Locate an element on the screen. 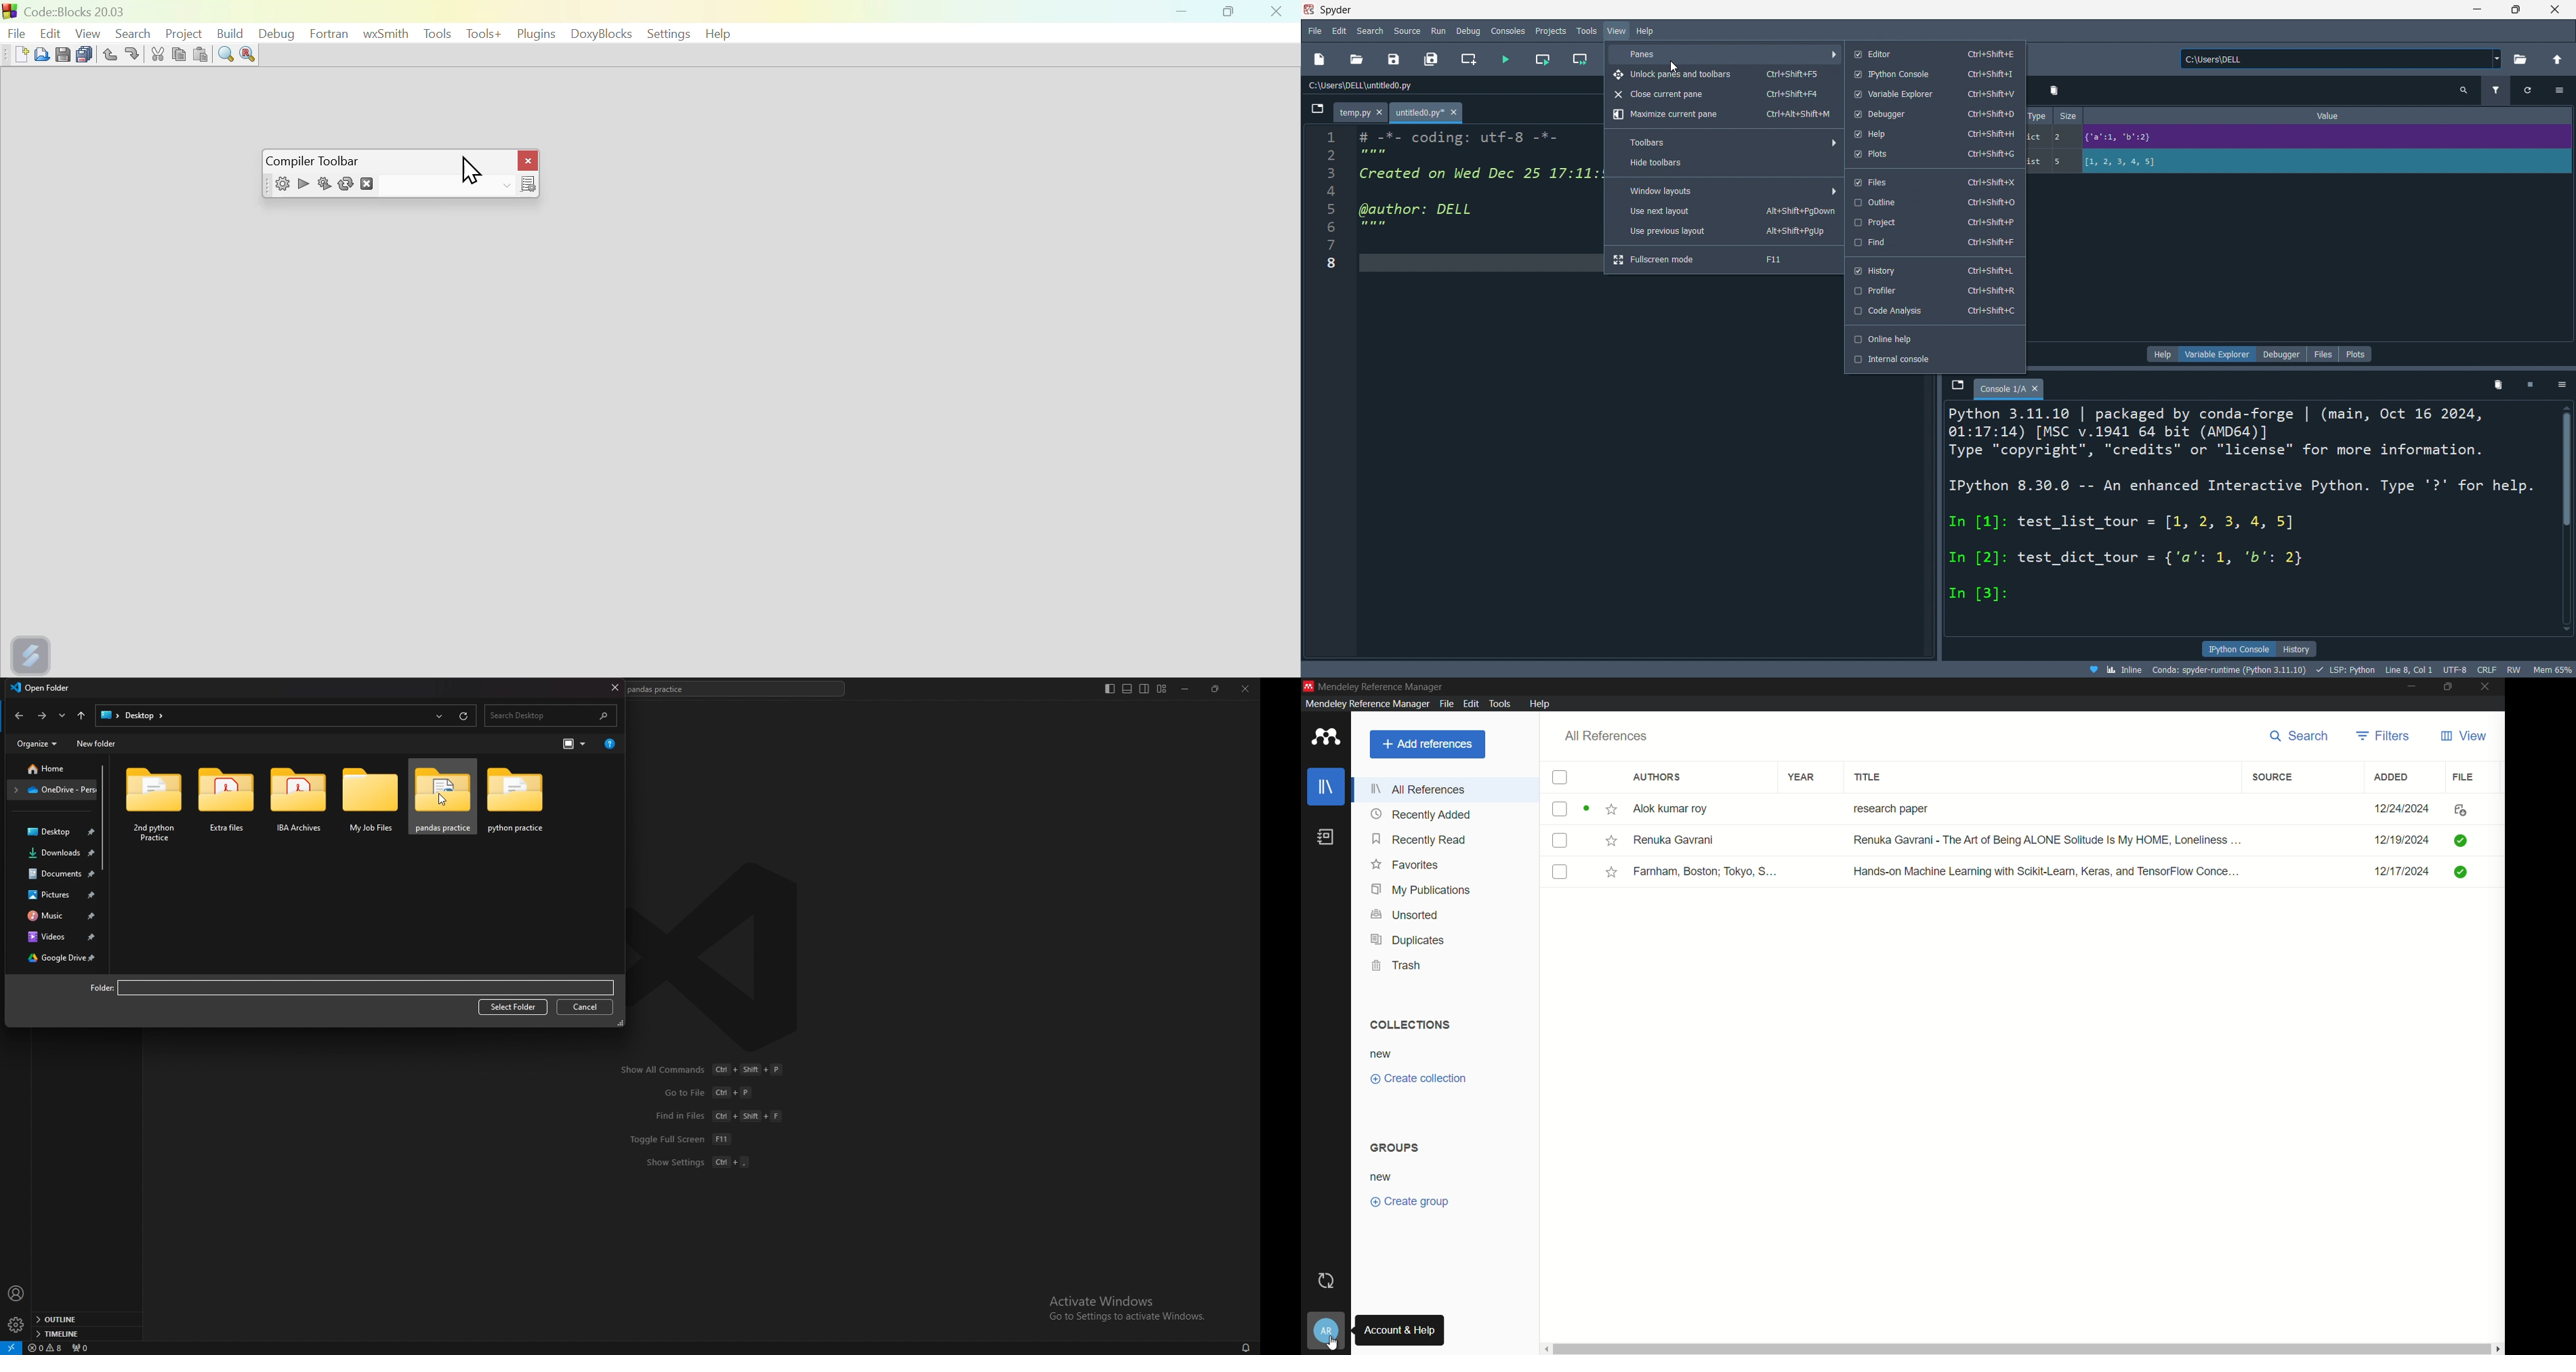  edit is located at coordinates (1341, 32).